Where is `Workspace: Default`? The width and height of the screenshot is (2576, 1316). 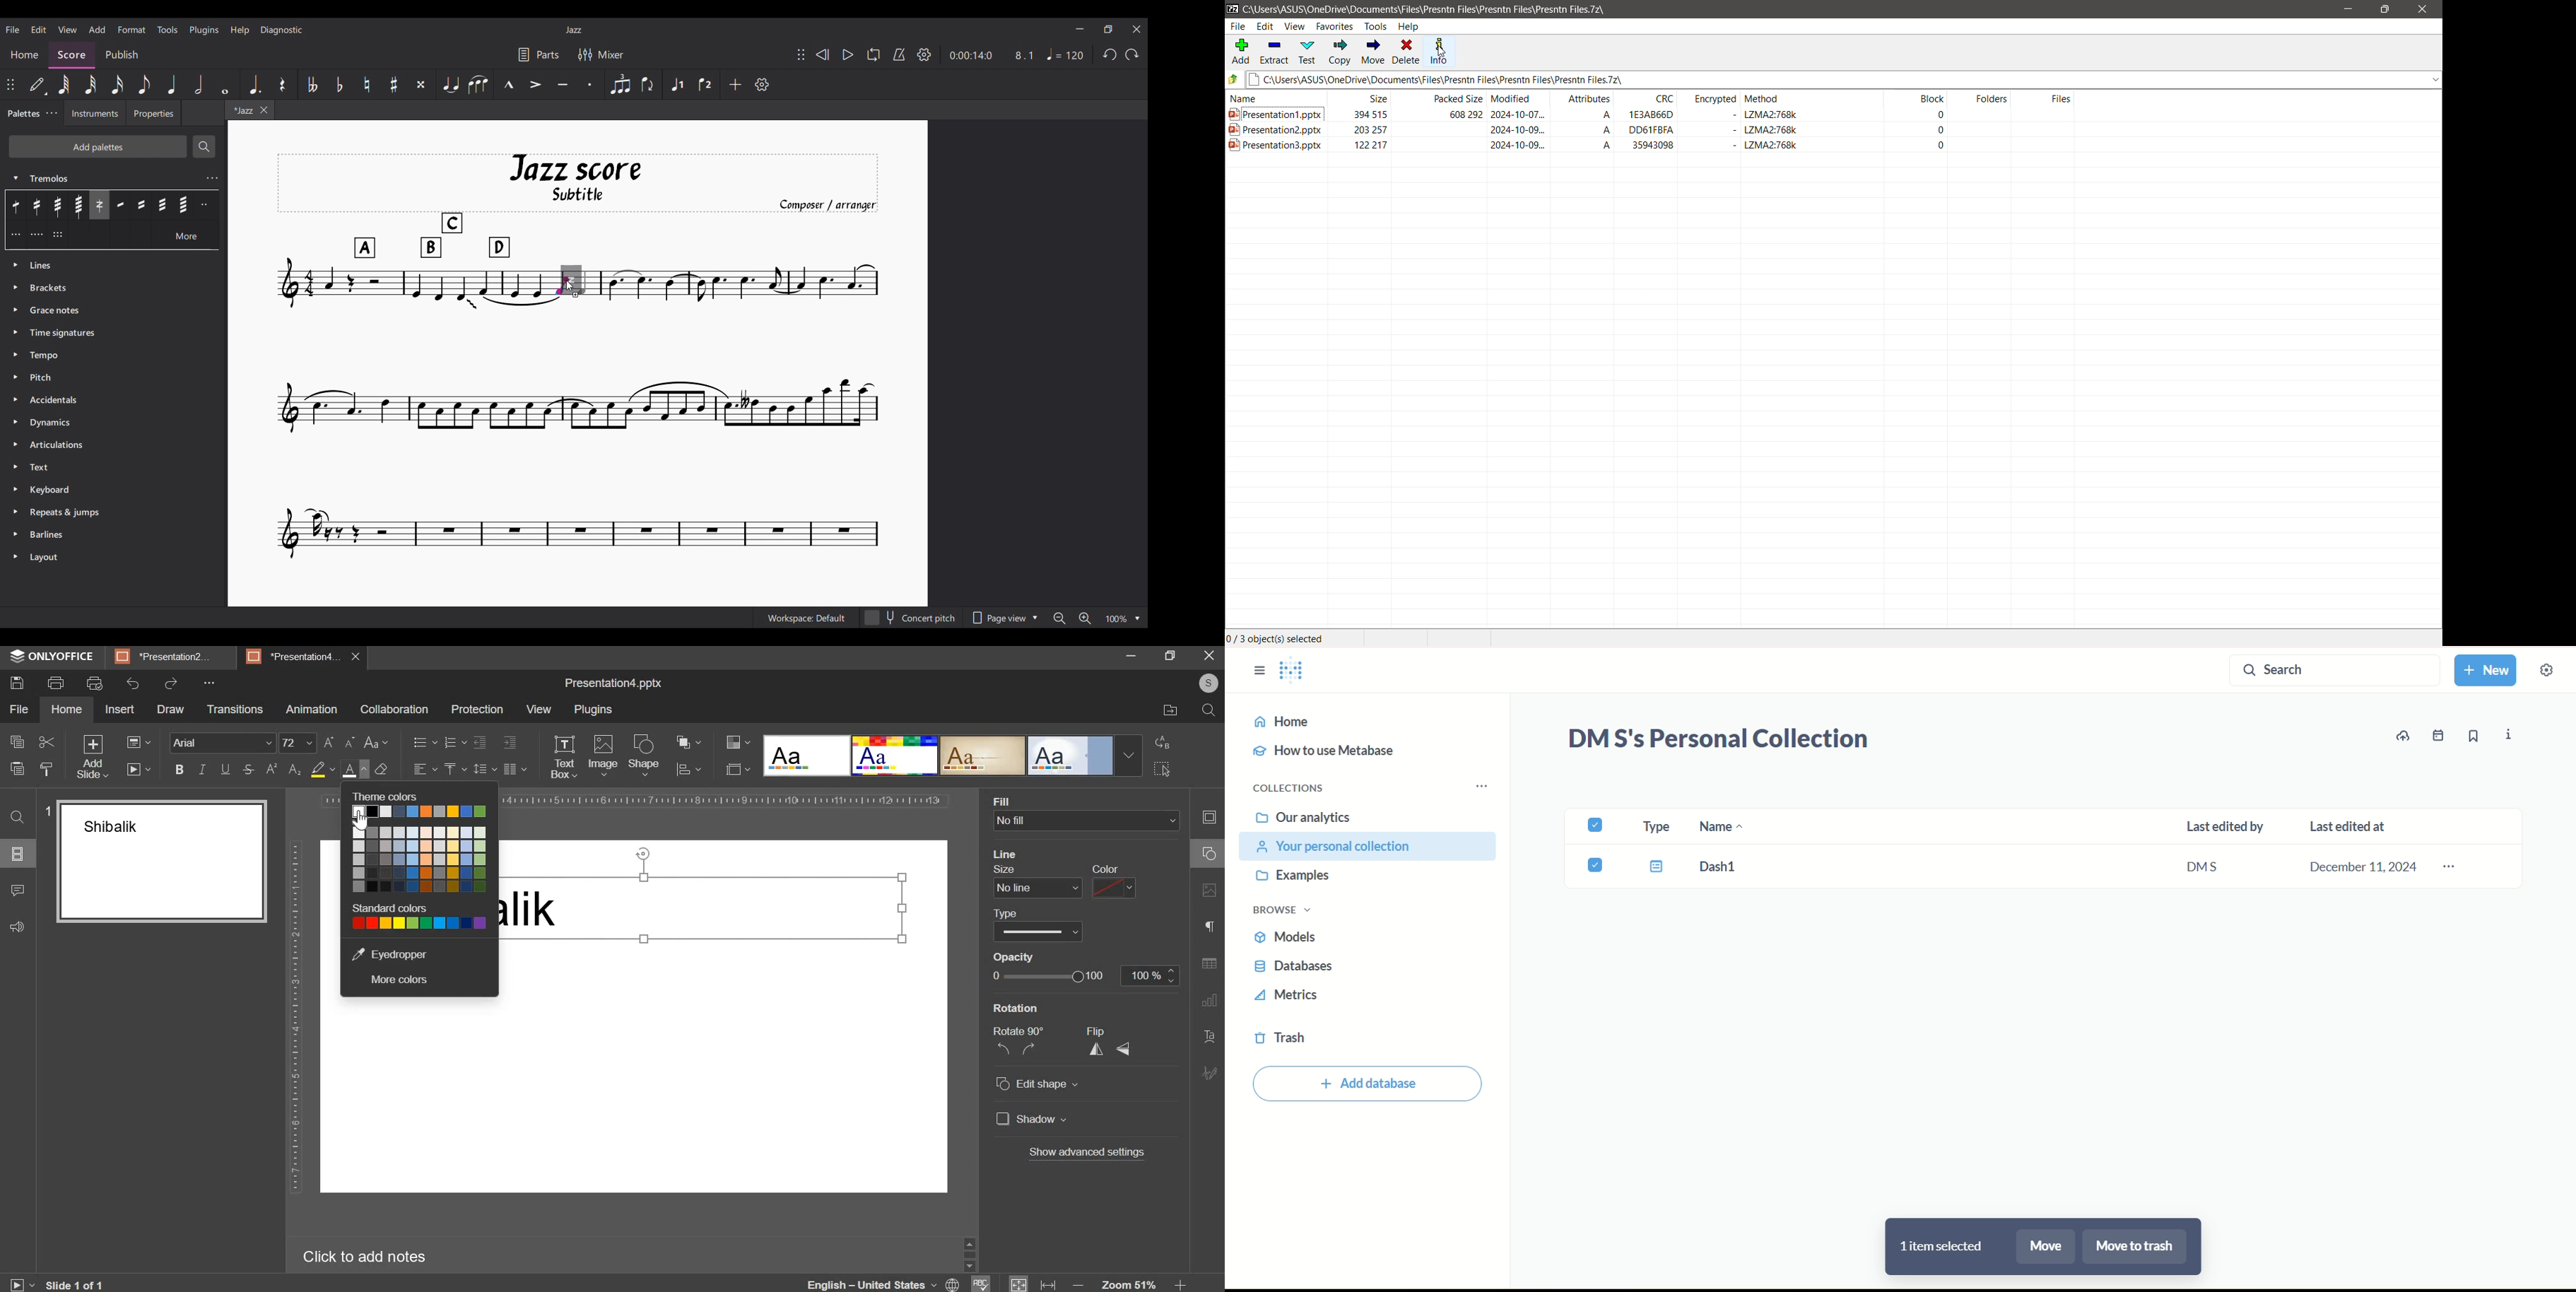
Workspace: Default is located at coordinates (807, 618).